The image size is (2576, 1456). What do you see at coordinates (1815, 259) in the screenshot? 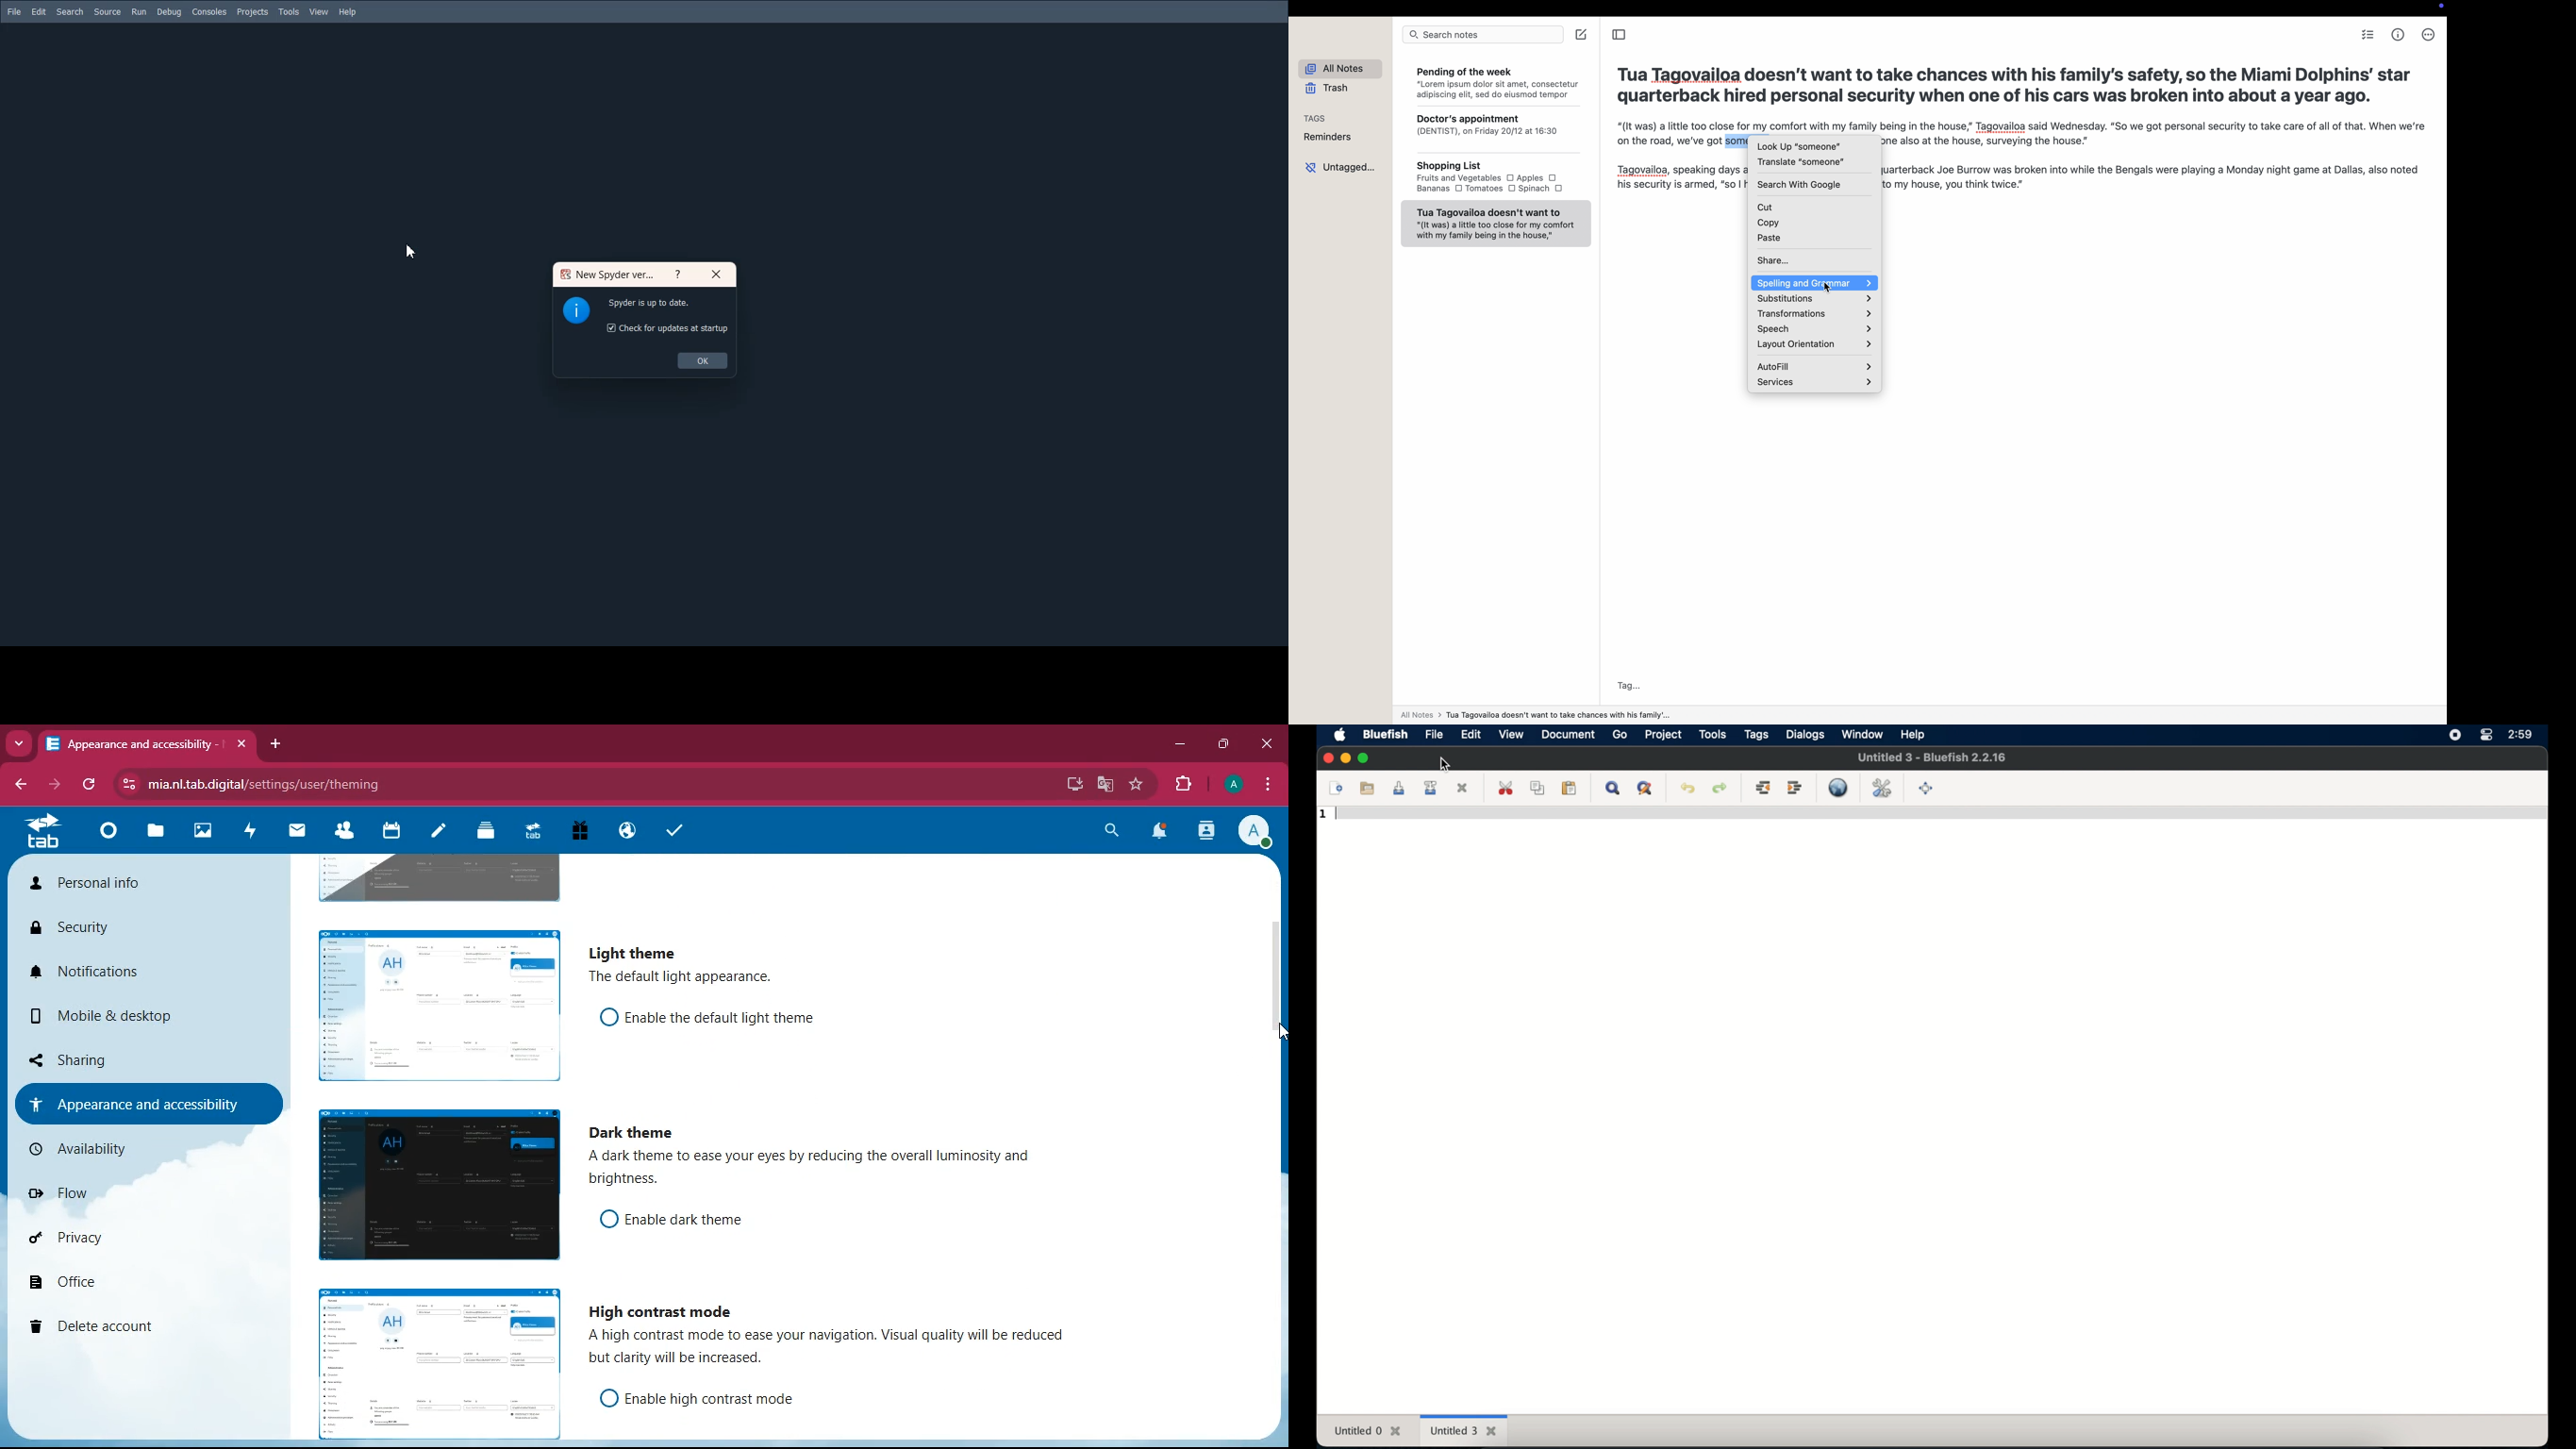
I see `share` at bounding box center [1815, 259].